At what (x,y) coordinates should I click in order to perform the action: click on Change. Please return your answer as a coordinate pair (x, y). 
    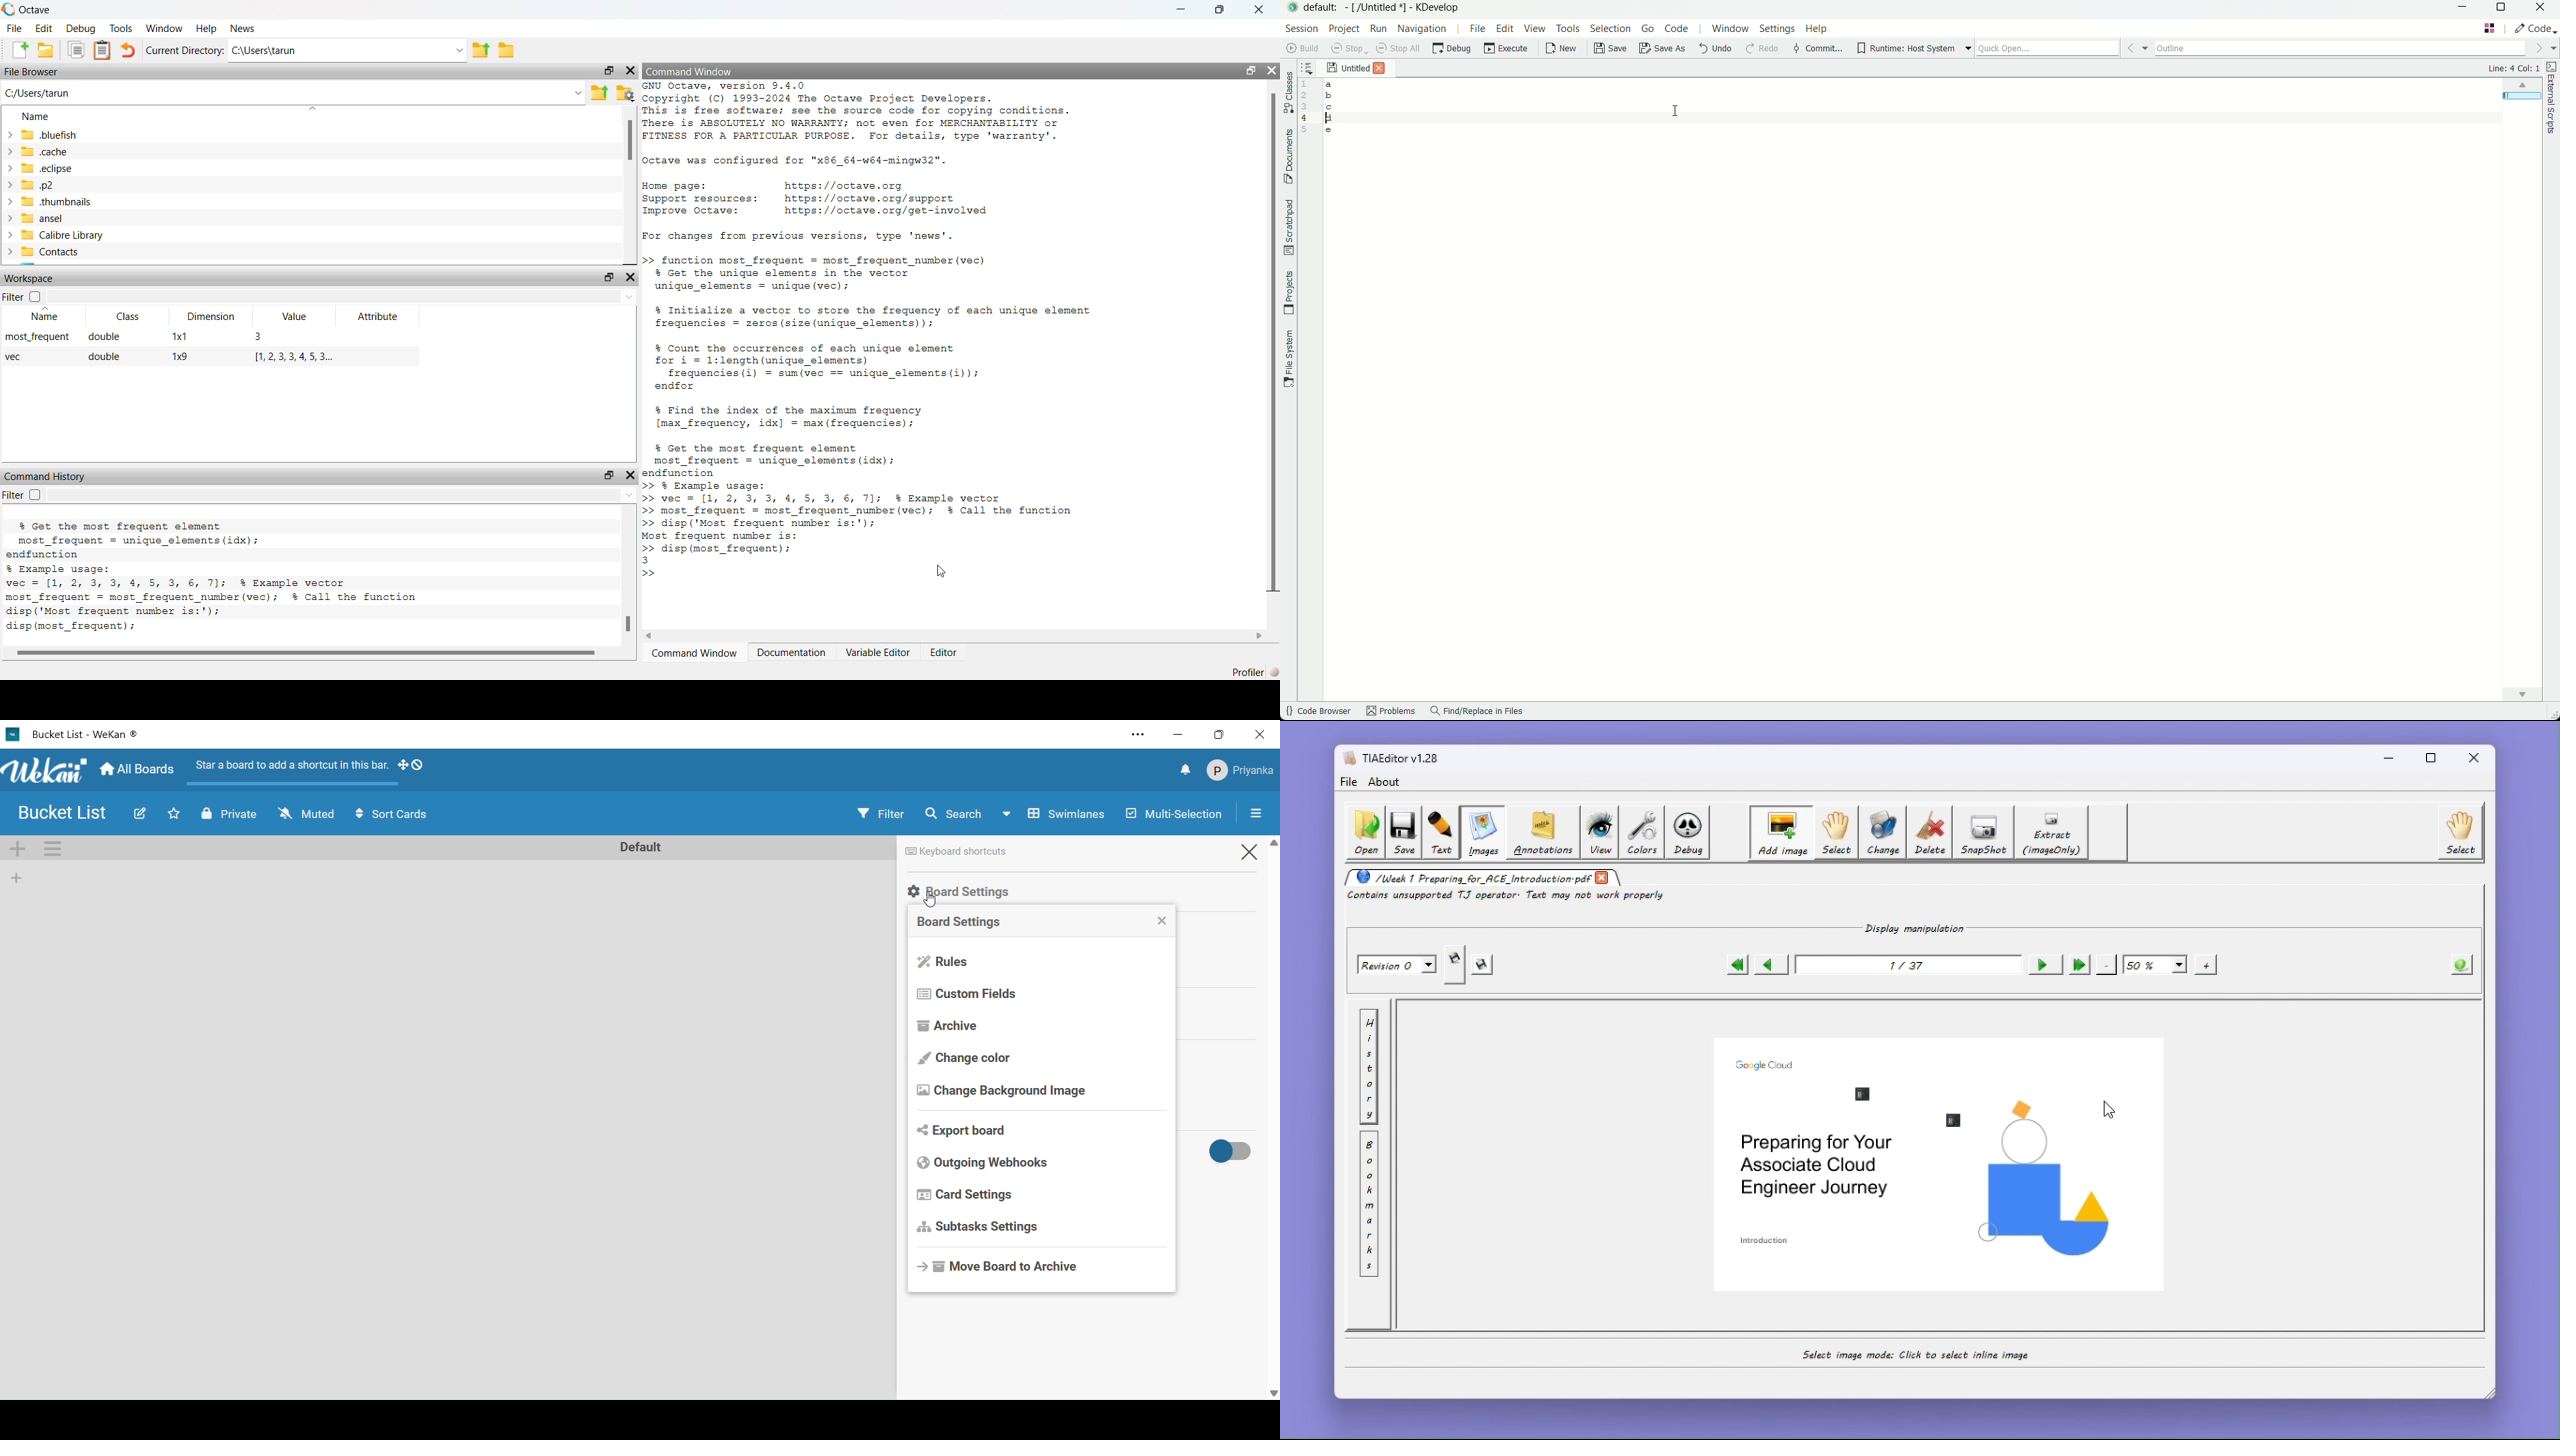
    Looking at the image, I should click on (1884, 832).